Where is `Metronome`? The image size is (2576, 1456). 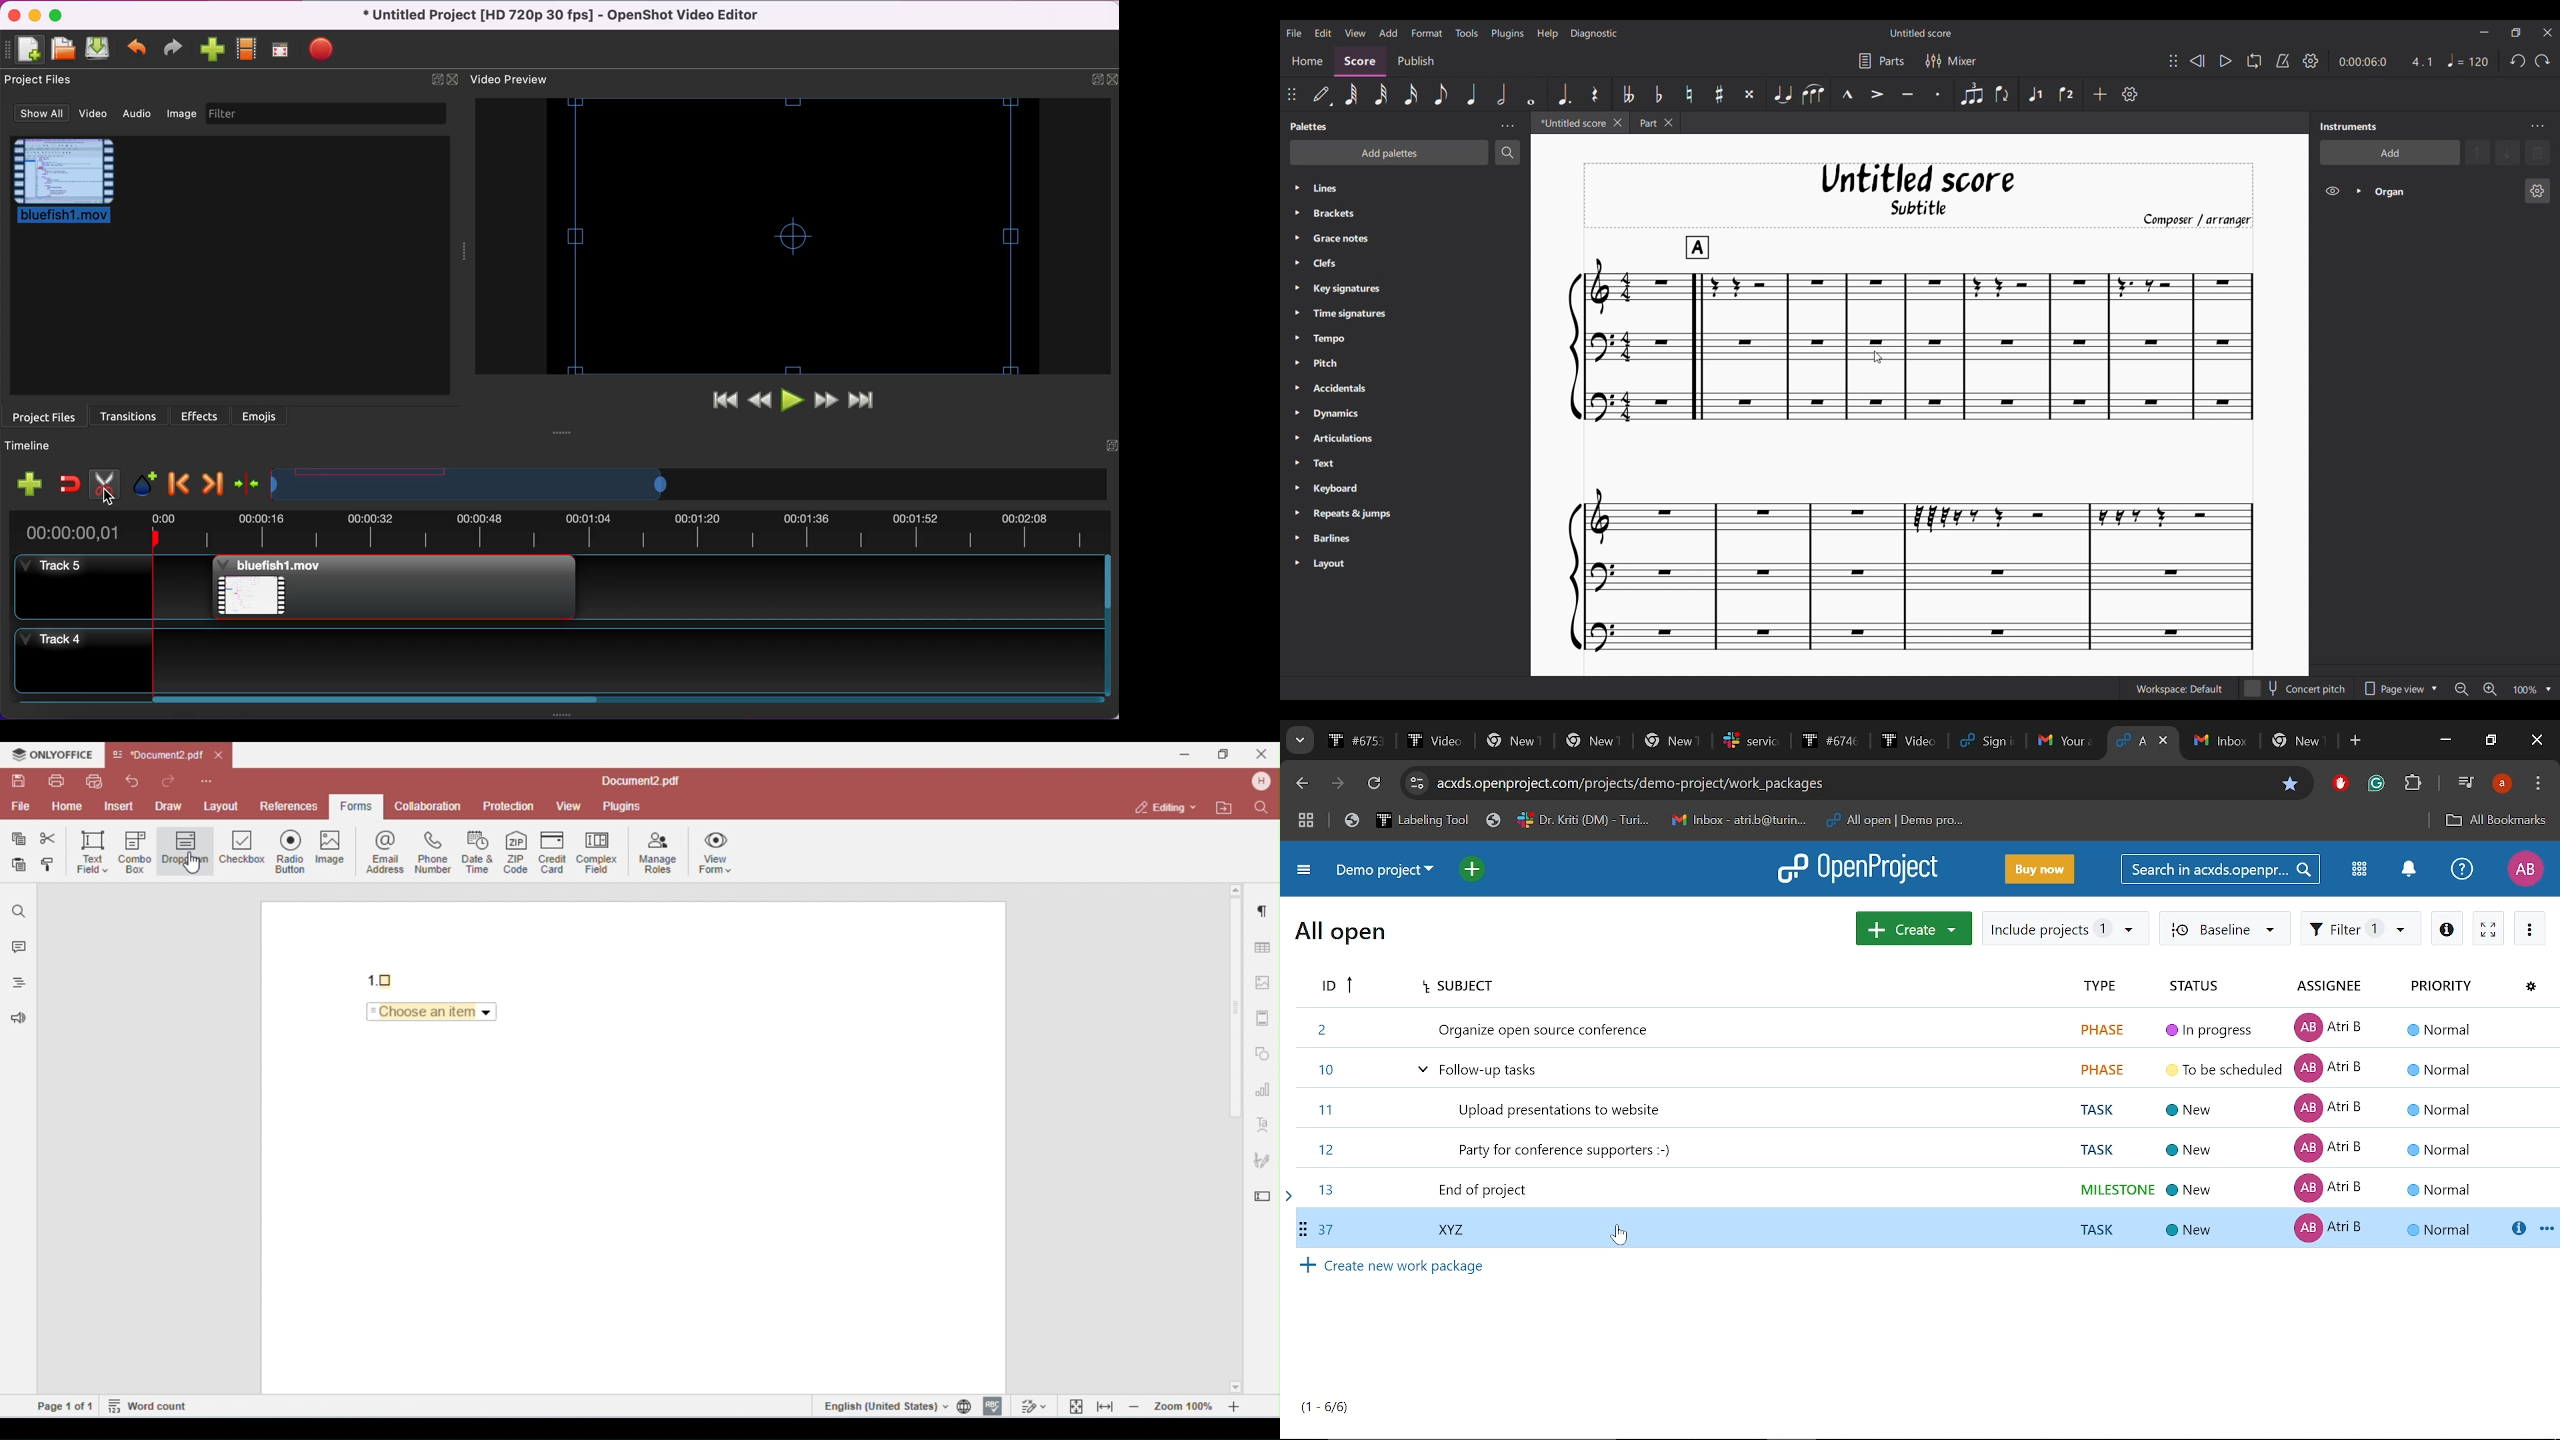 Metronome is located at coordinates (2283, 61).